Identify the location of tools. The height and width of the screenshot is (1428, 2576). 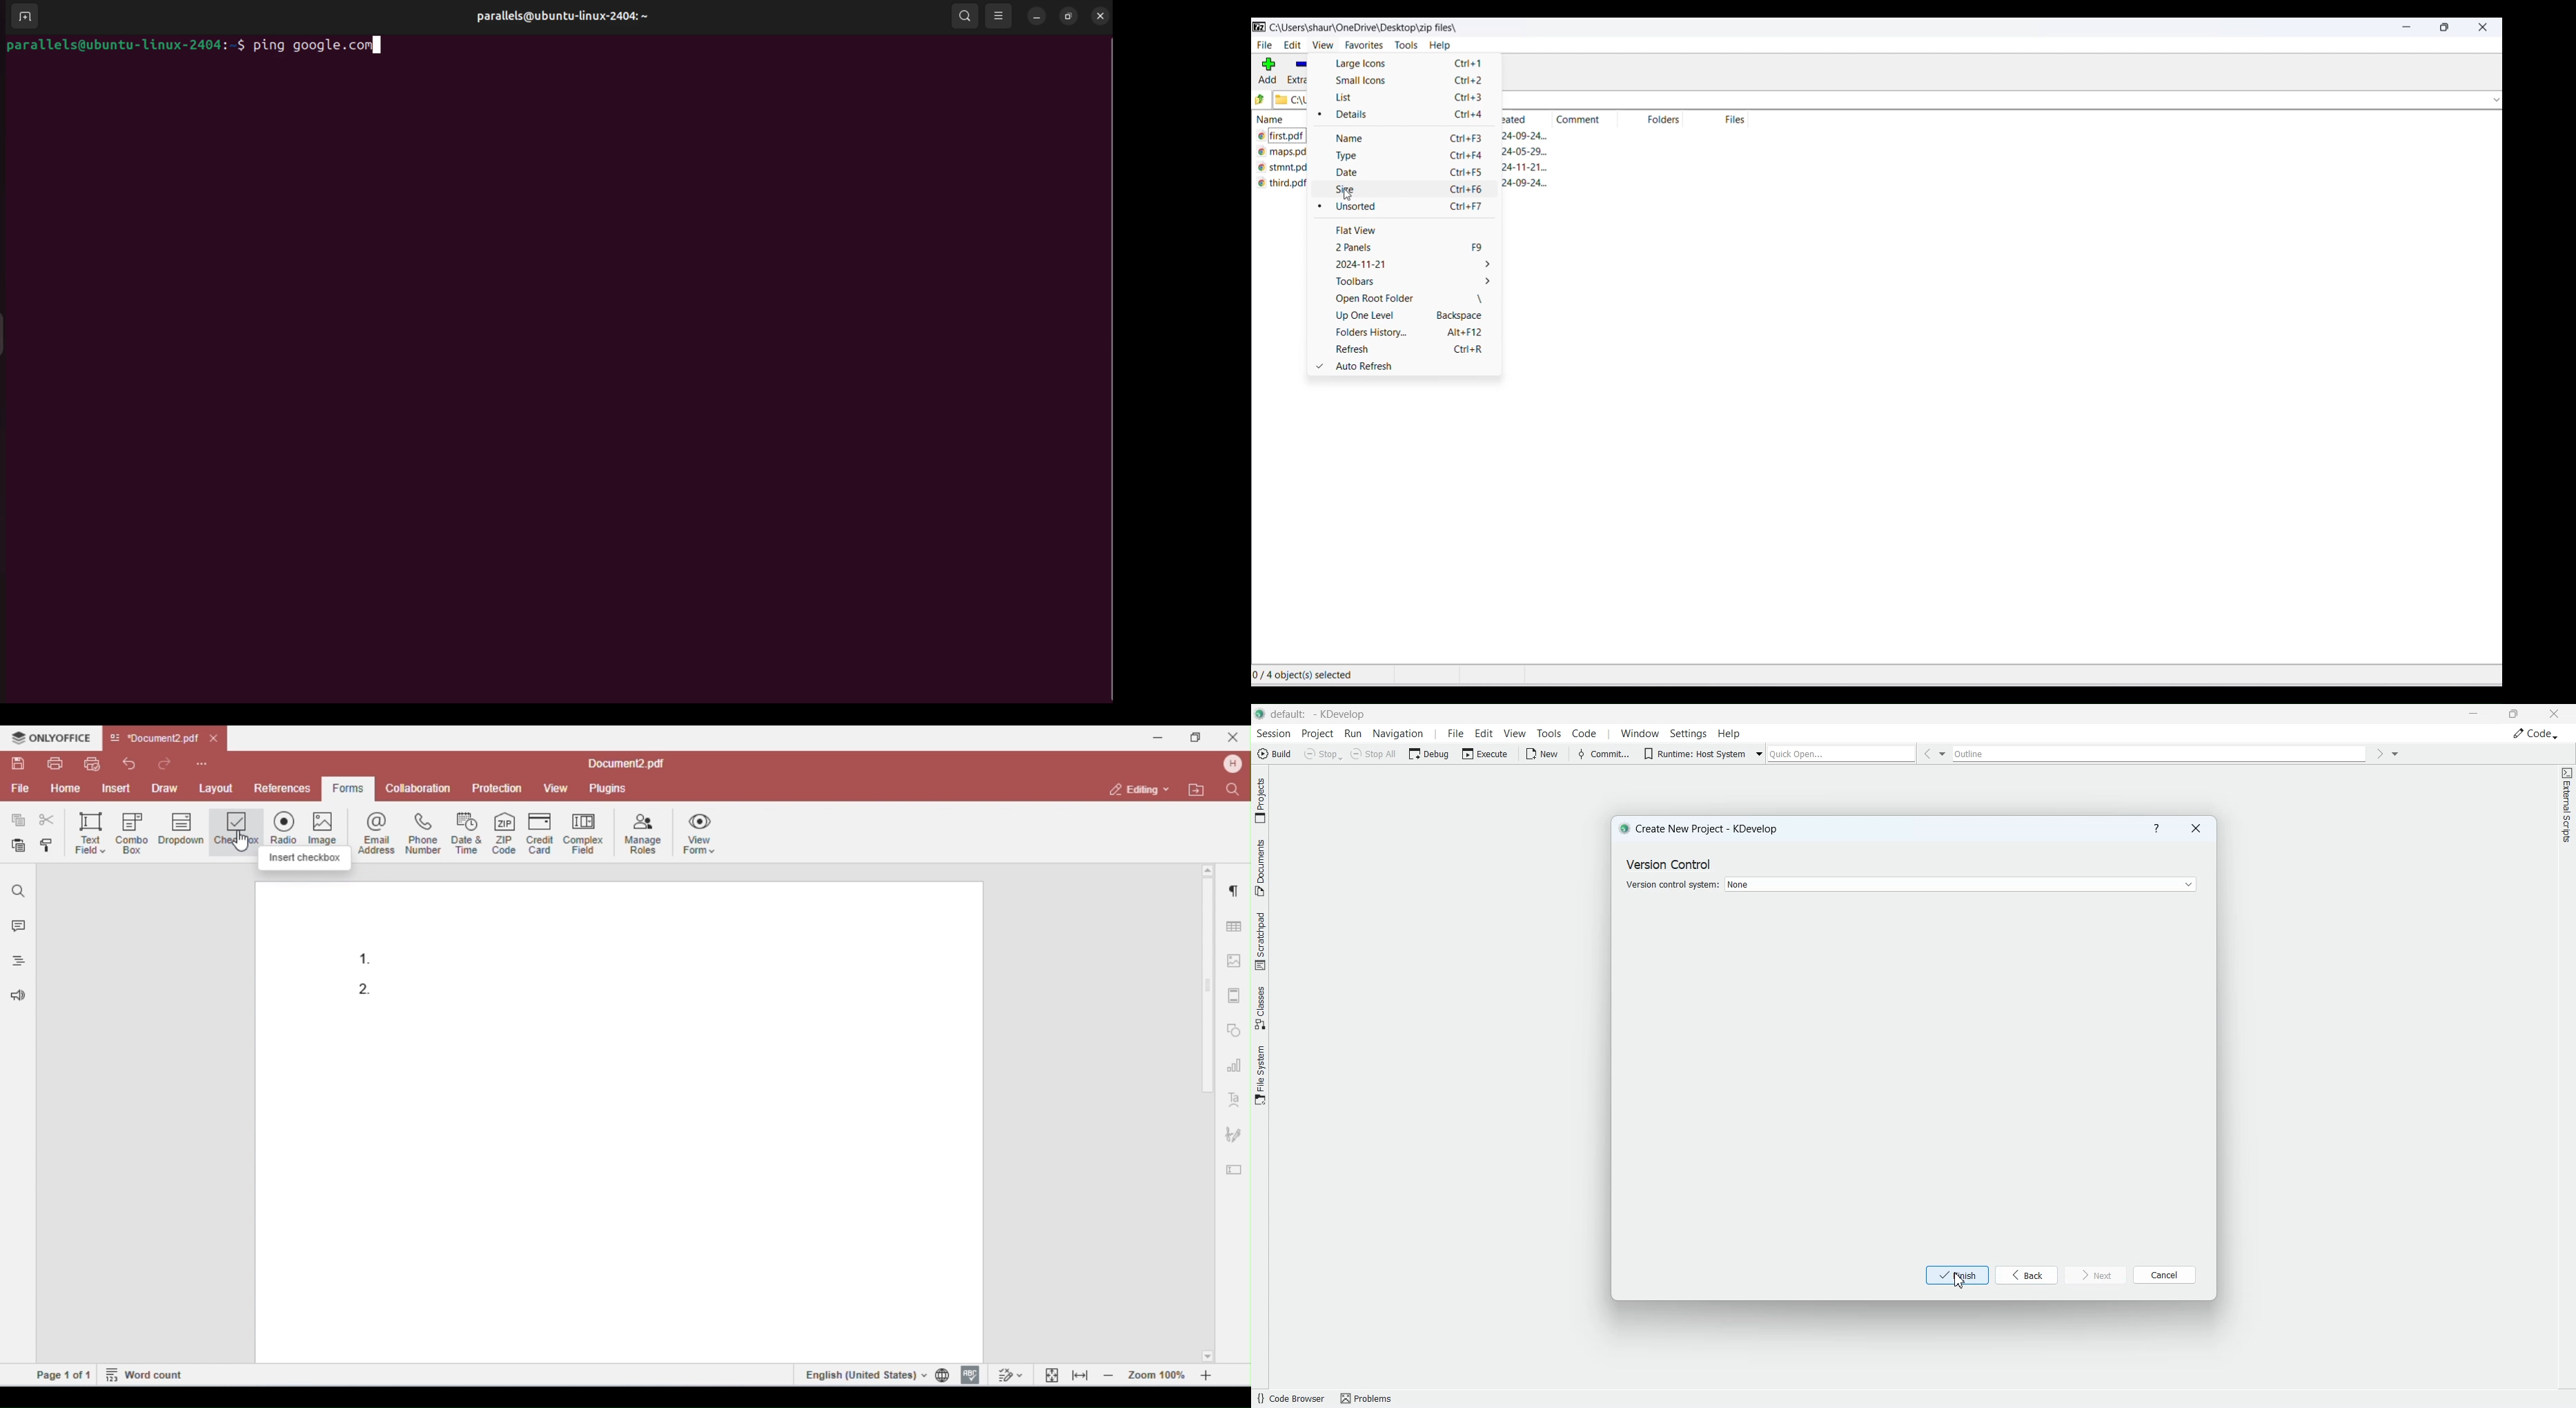
(1402, 46).